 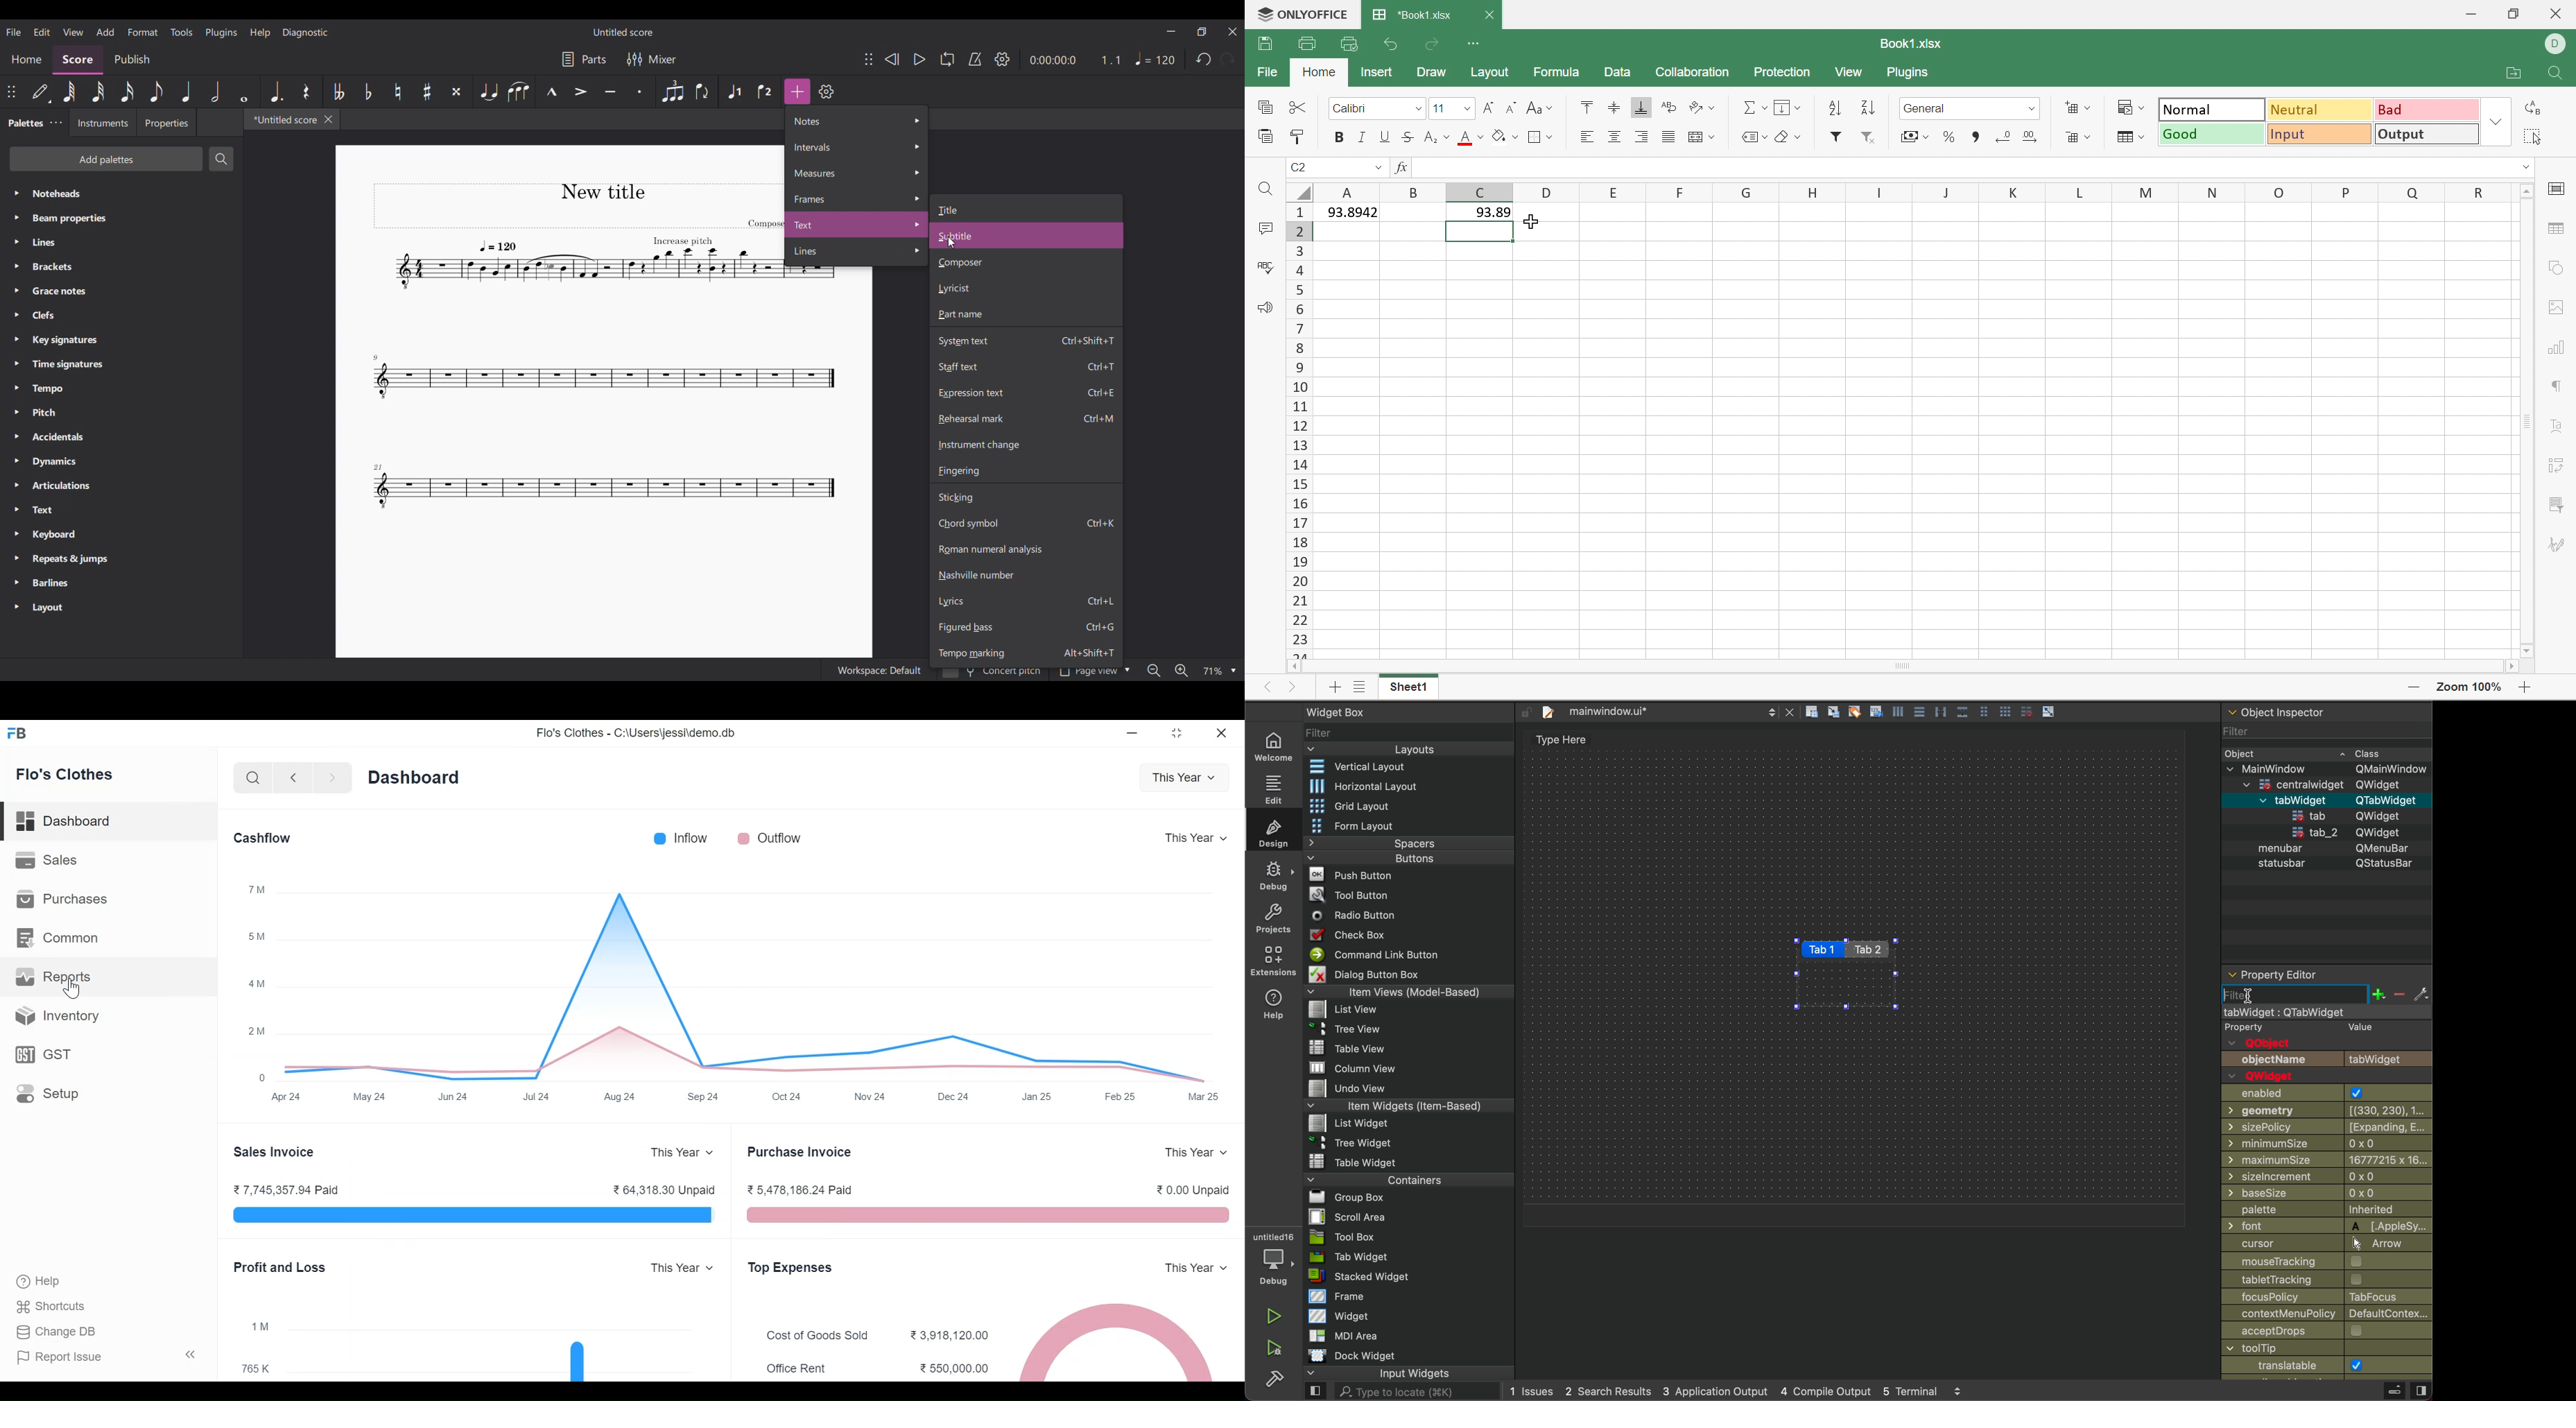 I want to click on projects, so click(x=1275, y=918).